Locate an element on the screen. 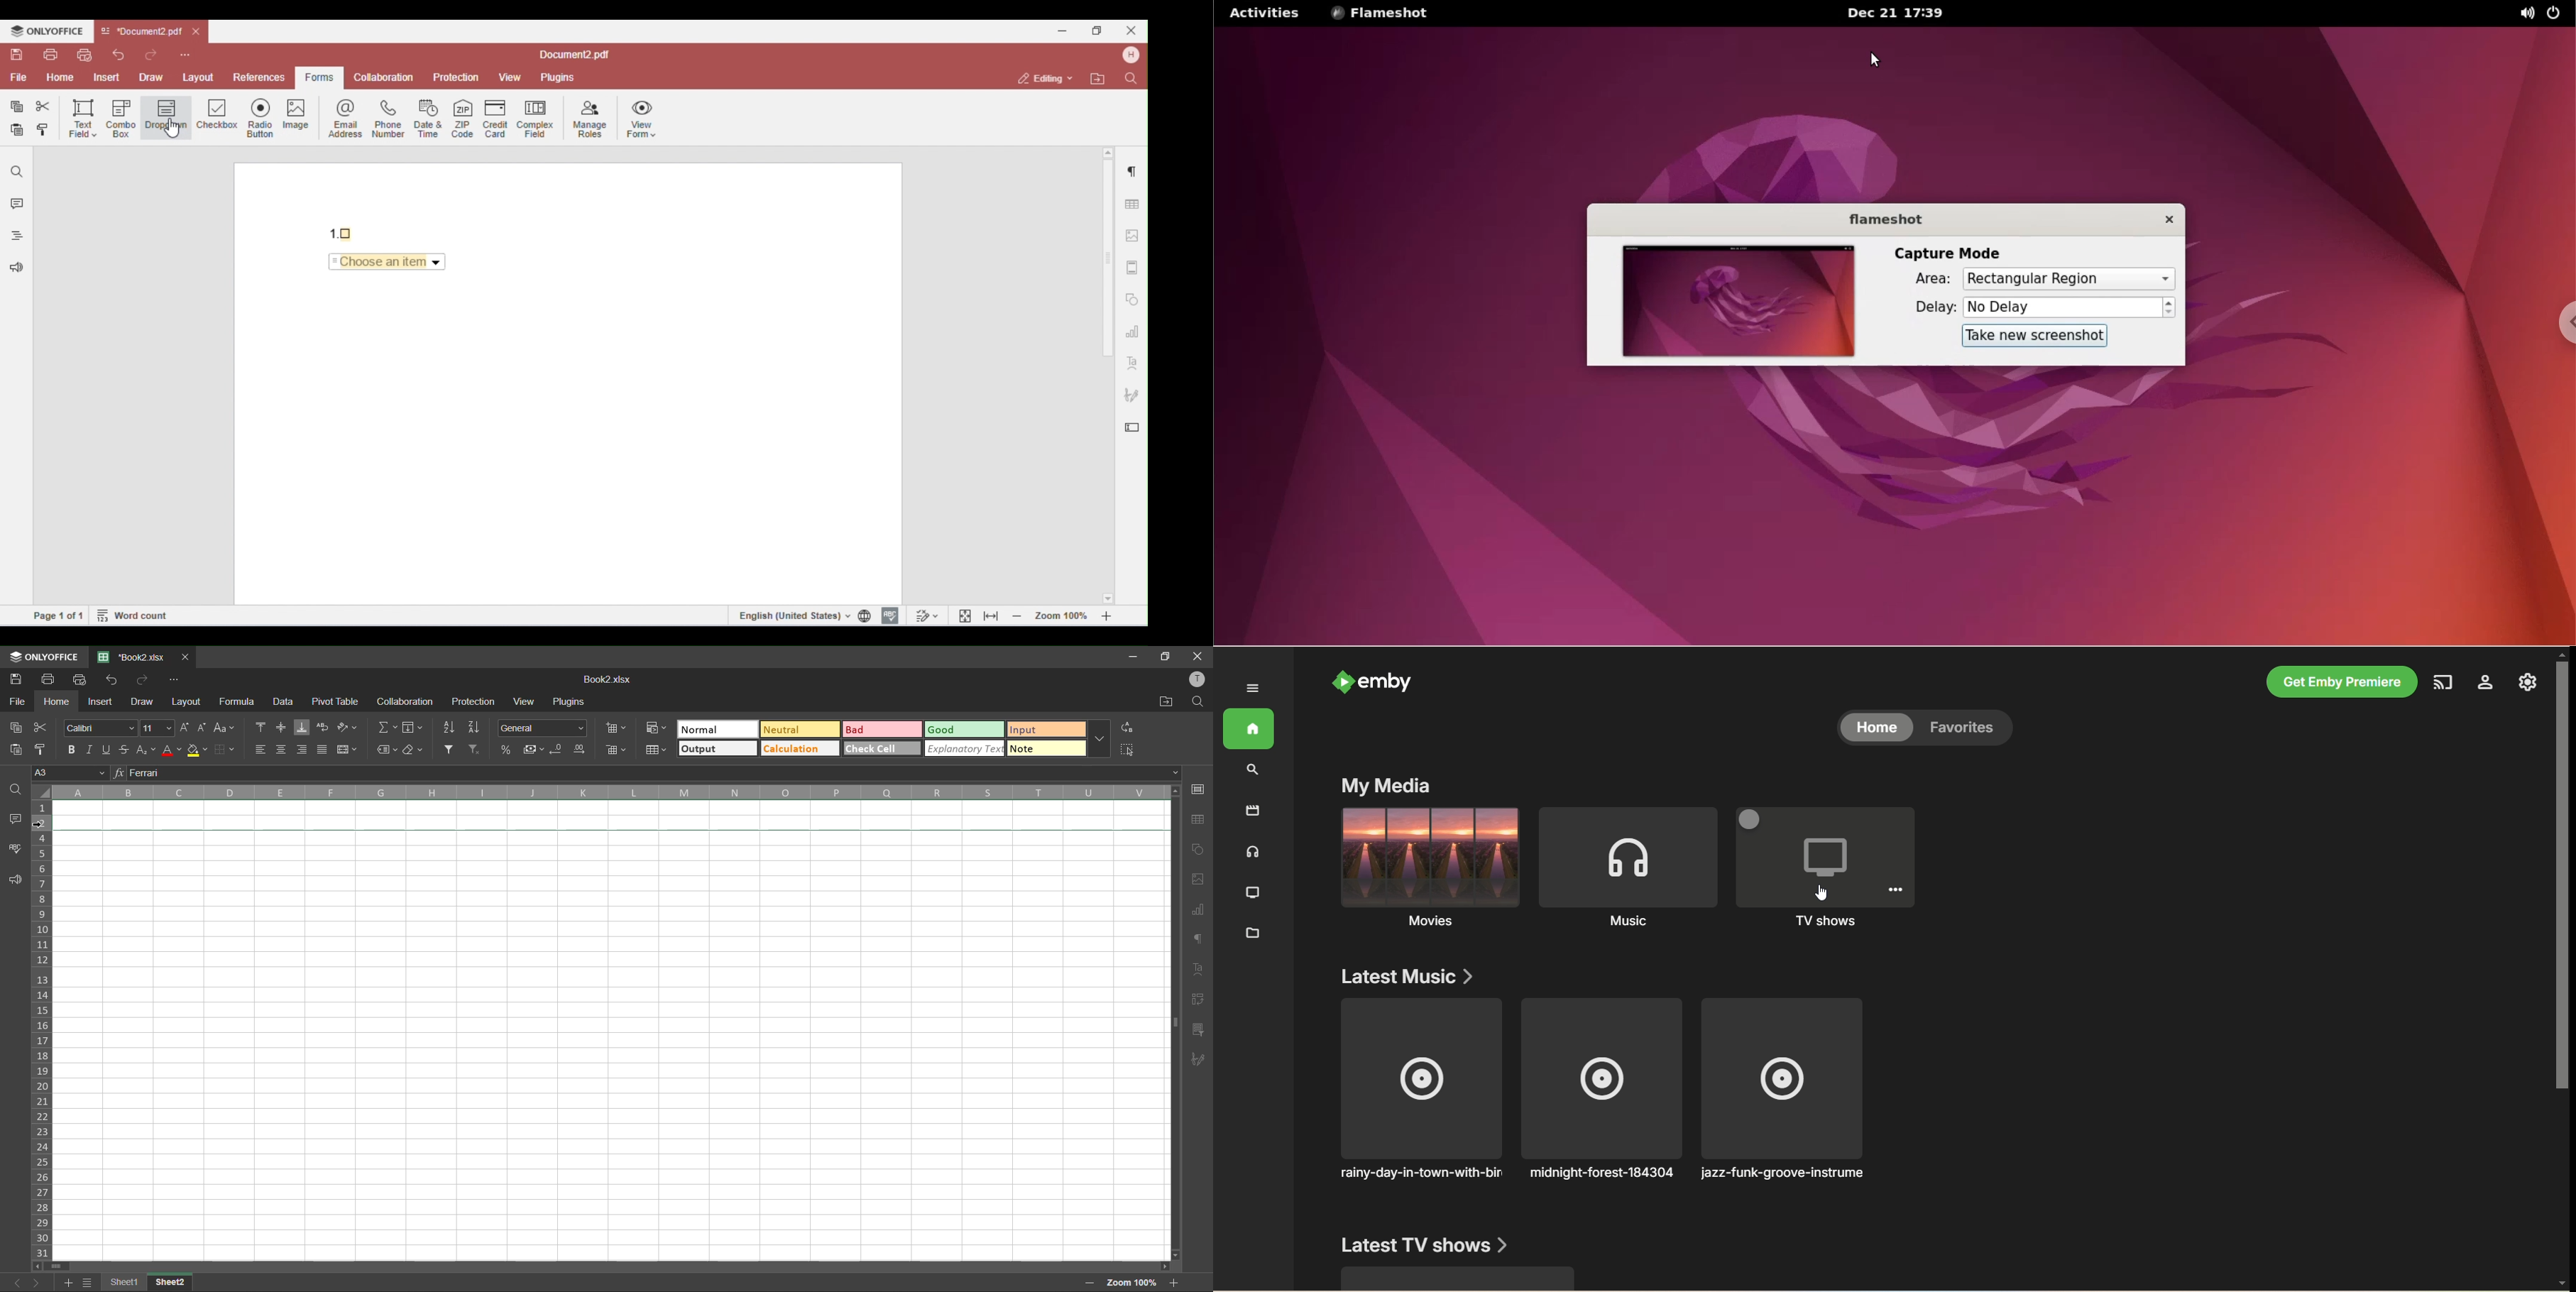 This screenshot has height=1316, width=2576. music is located at coordinates (1249, 852).